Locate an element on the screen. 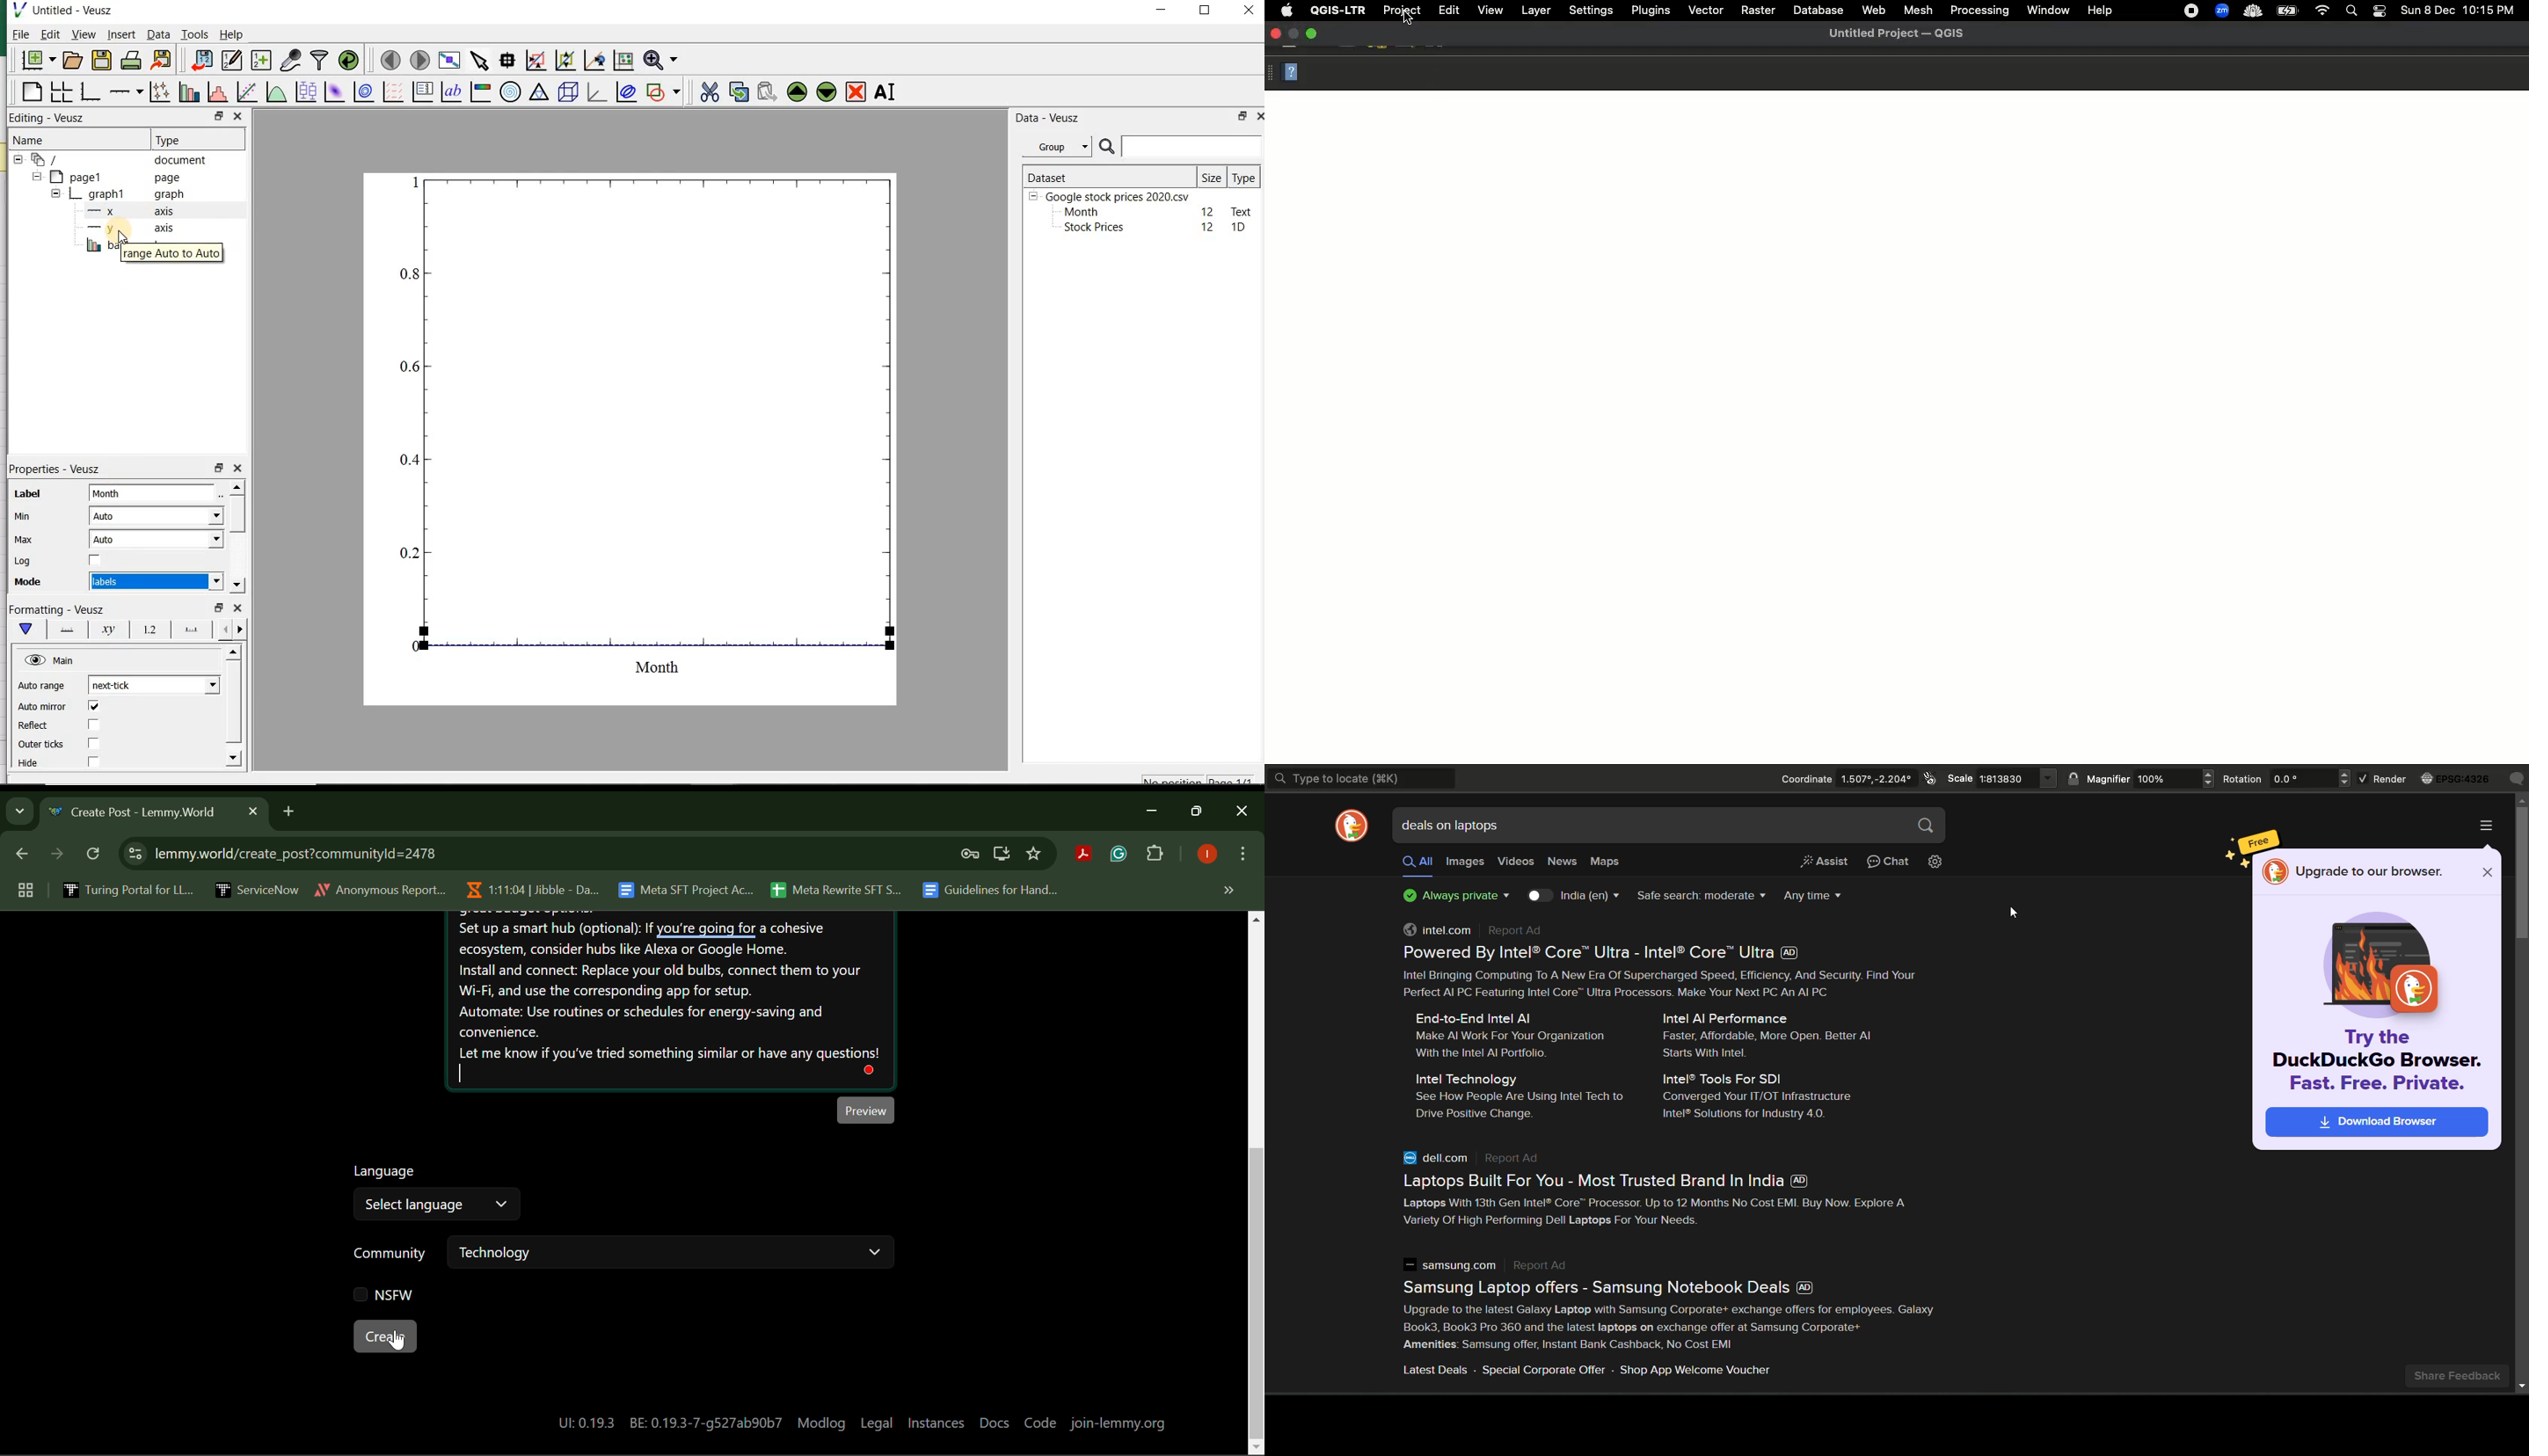 The height and width of the screenshot is (1456, 2548). graph1 is located at coordinates (115, 196).